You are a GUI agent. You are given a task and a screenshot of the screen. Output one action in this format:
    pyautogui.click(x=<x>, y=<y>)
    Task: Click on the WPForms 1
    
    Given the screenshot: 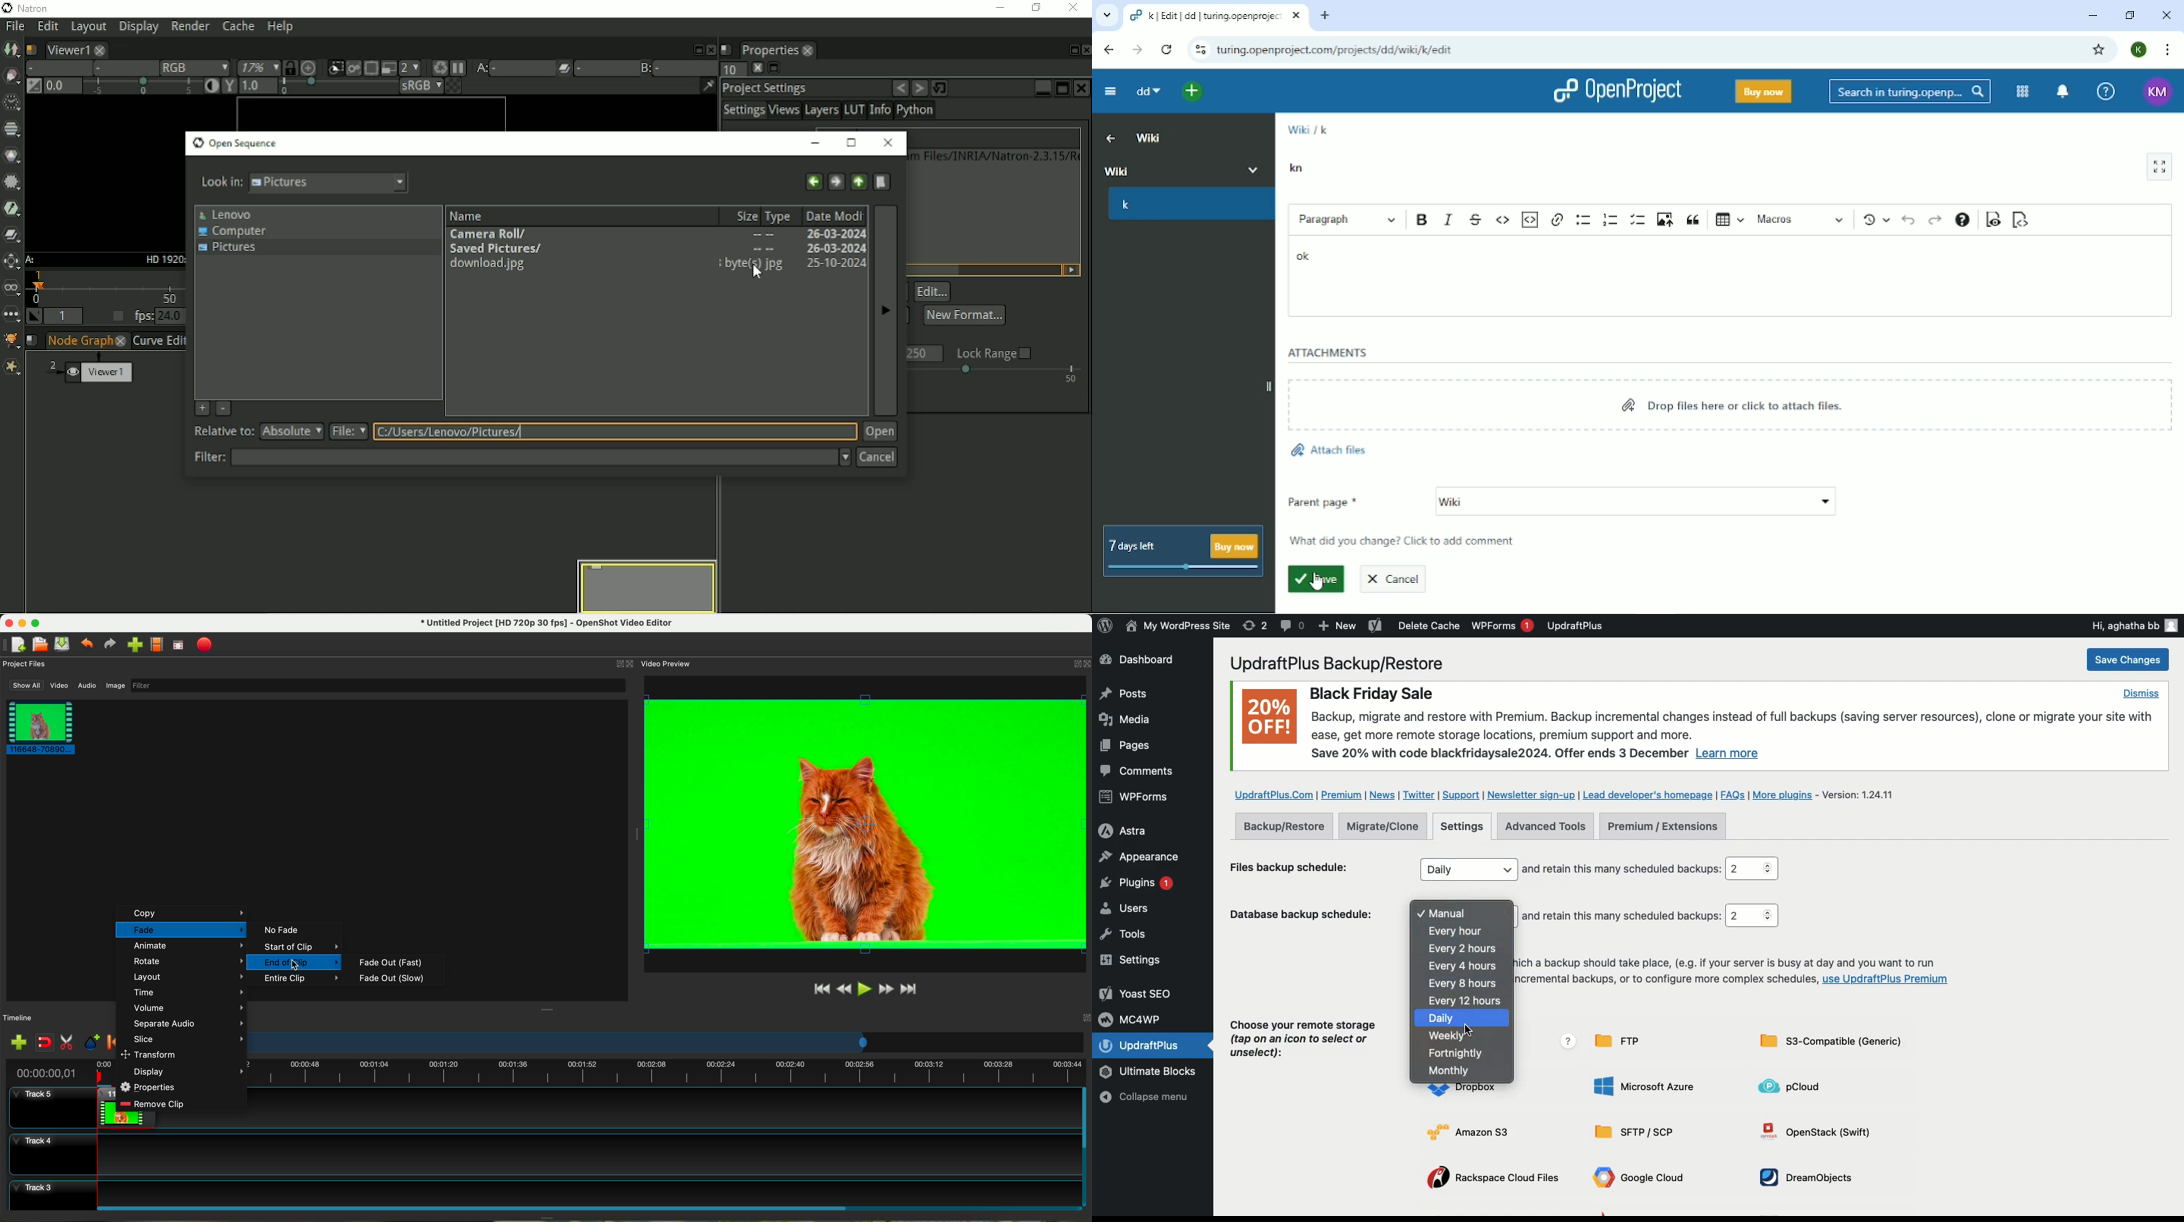 What is the action you would take?
    pyautogui.click(x=1502, y=625)
    